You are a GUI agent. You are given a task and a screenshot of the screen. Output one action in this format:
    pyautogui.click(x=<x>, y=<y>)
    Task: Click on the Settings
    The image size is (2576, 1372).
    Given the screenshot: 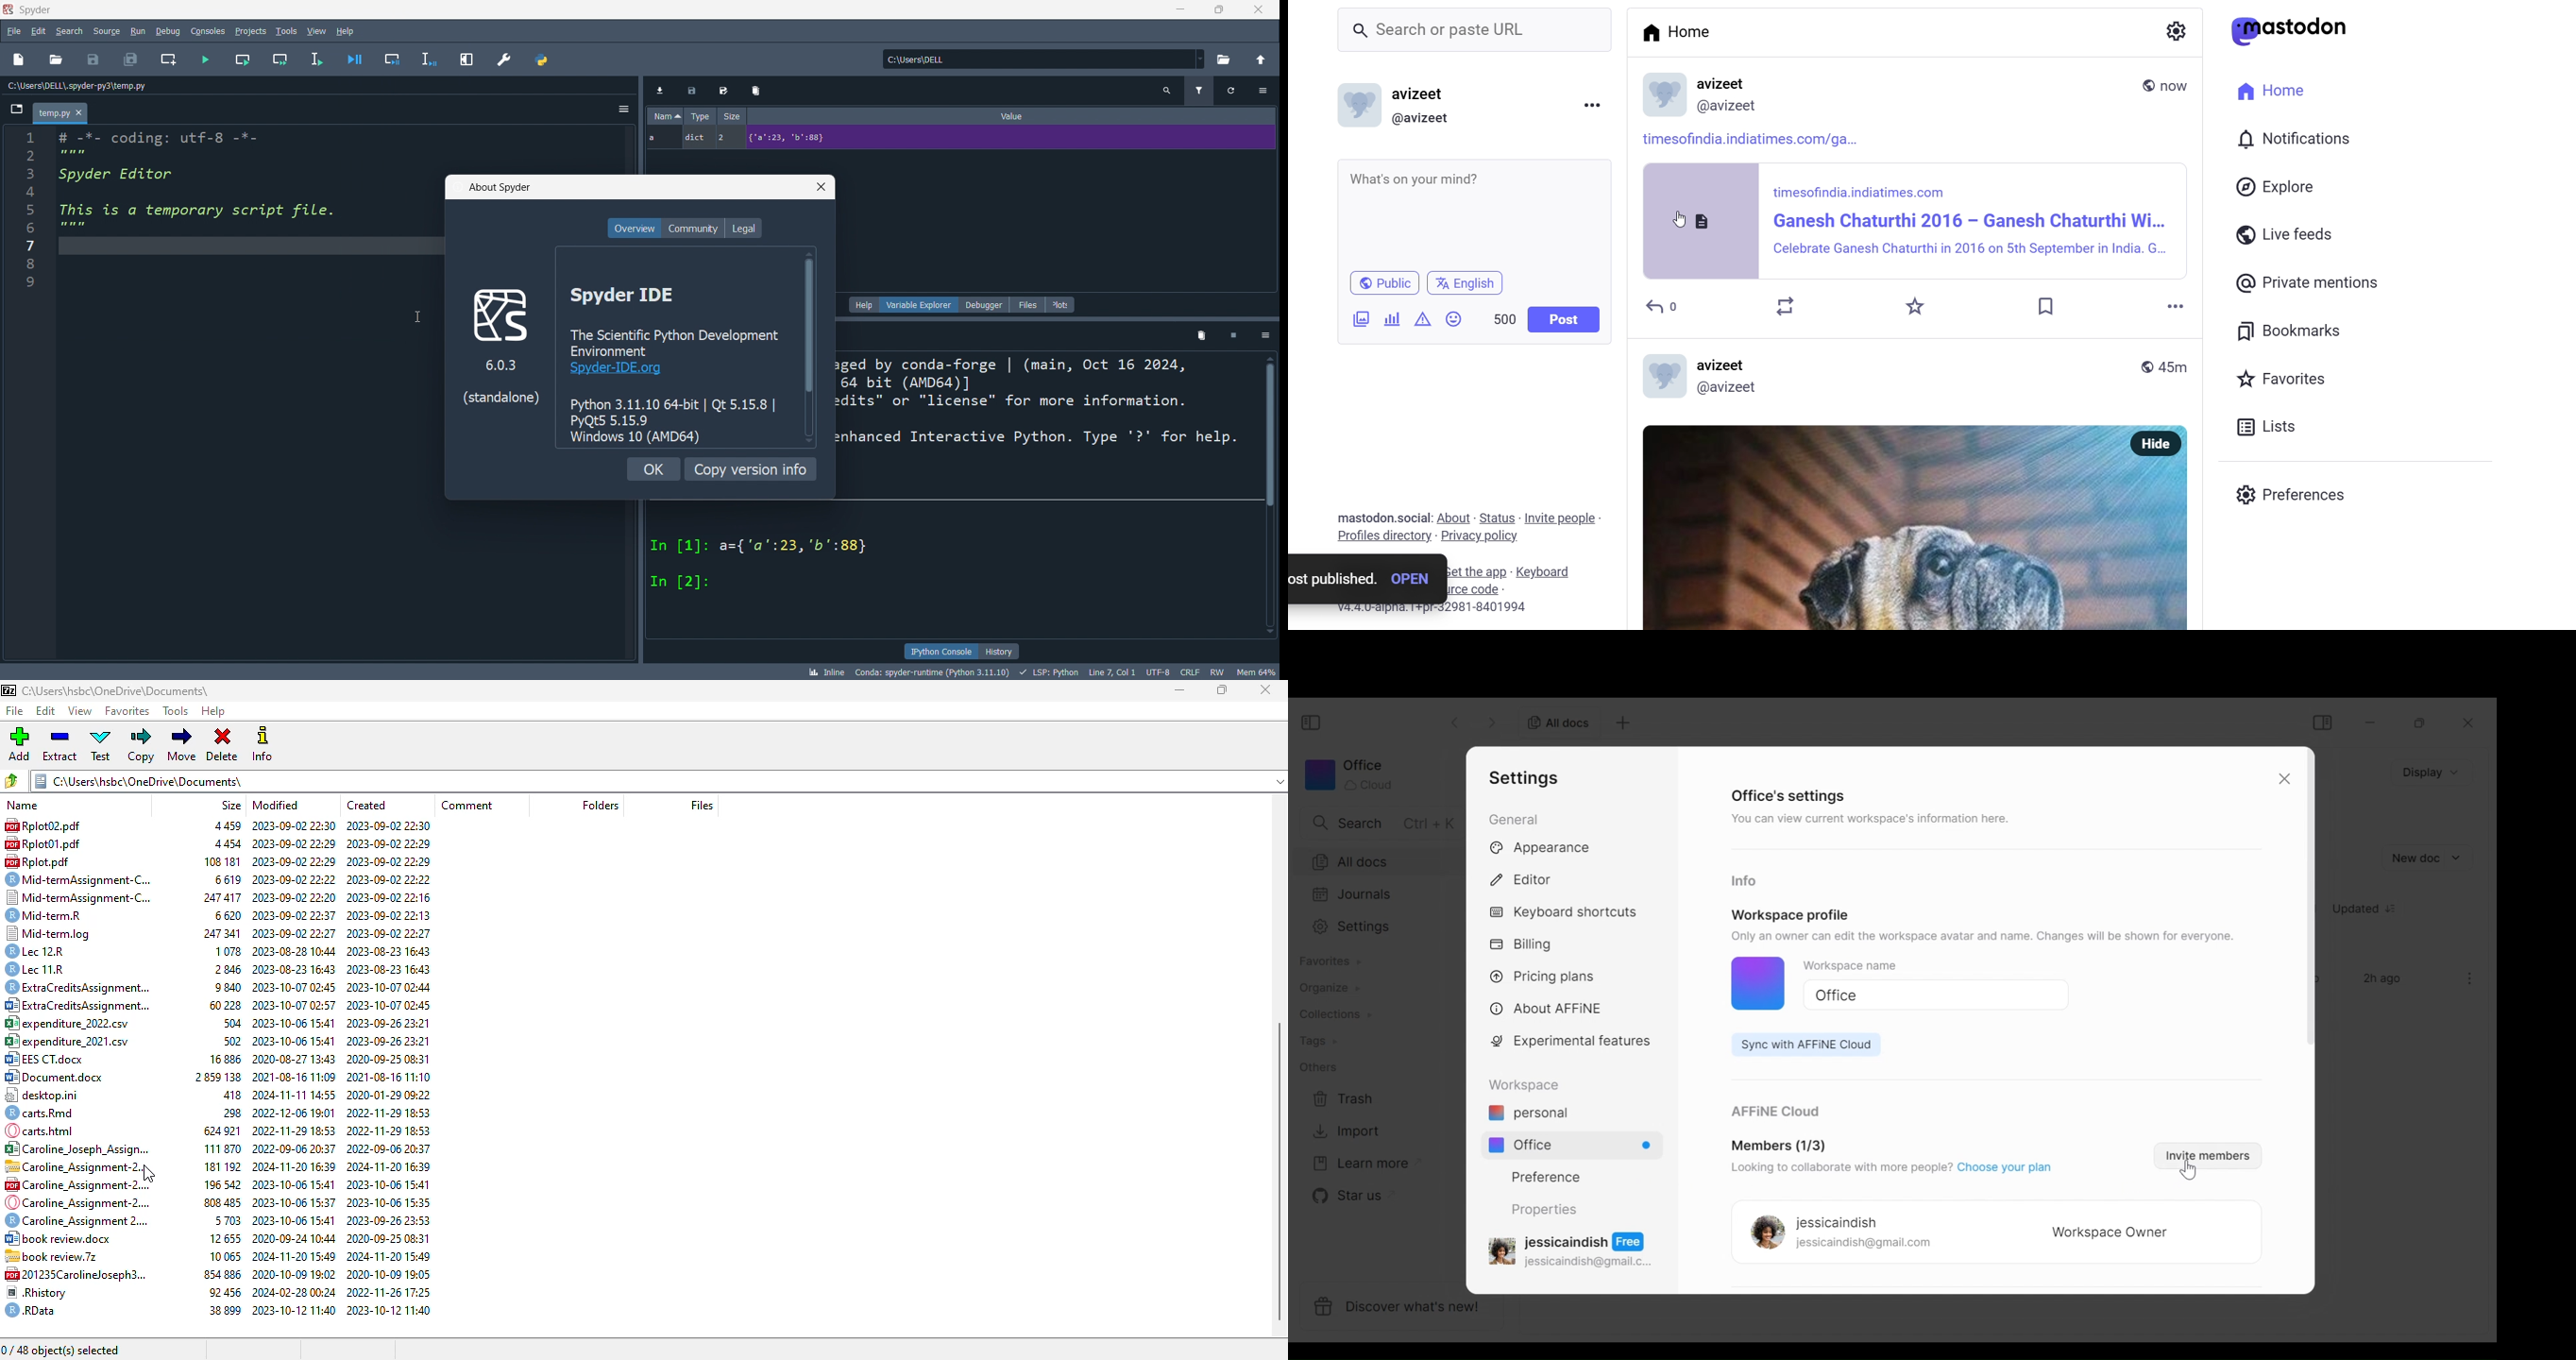 What is the action you would take?
    pyautogui.click(x=1263, y=91)
    